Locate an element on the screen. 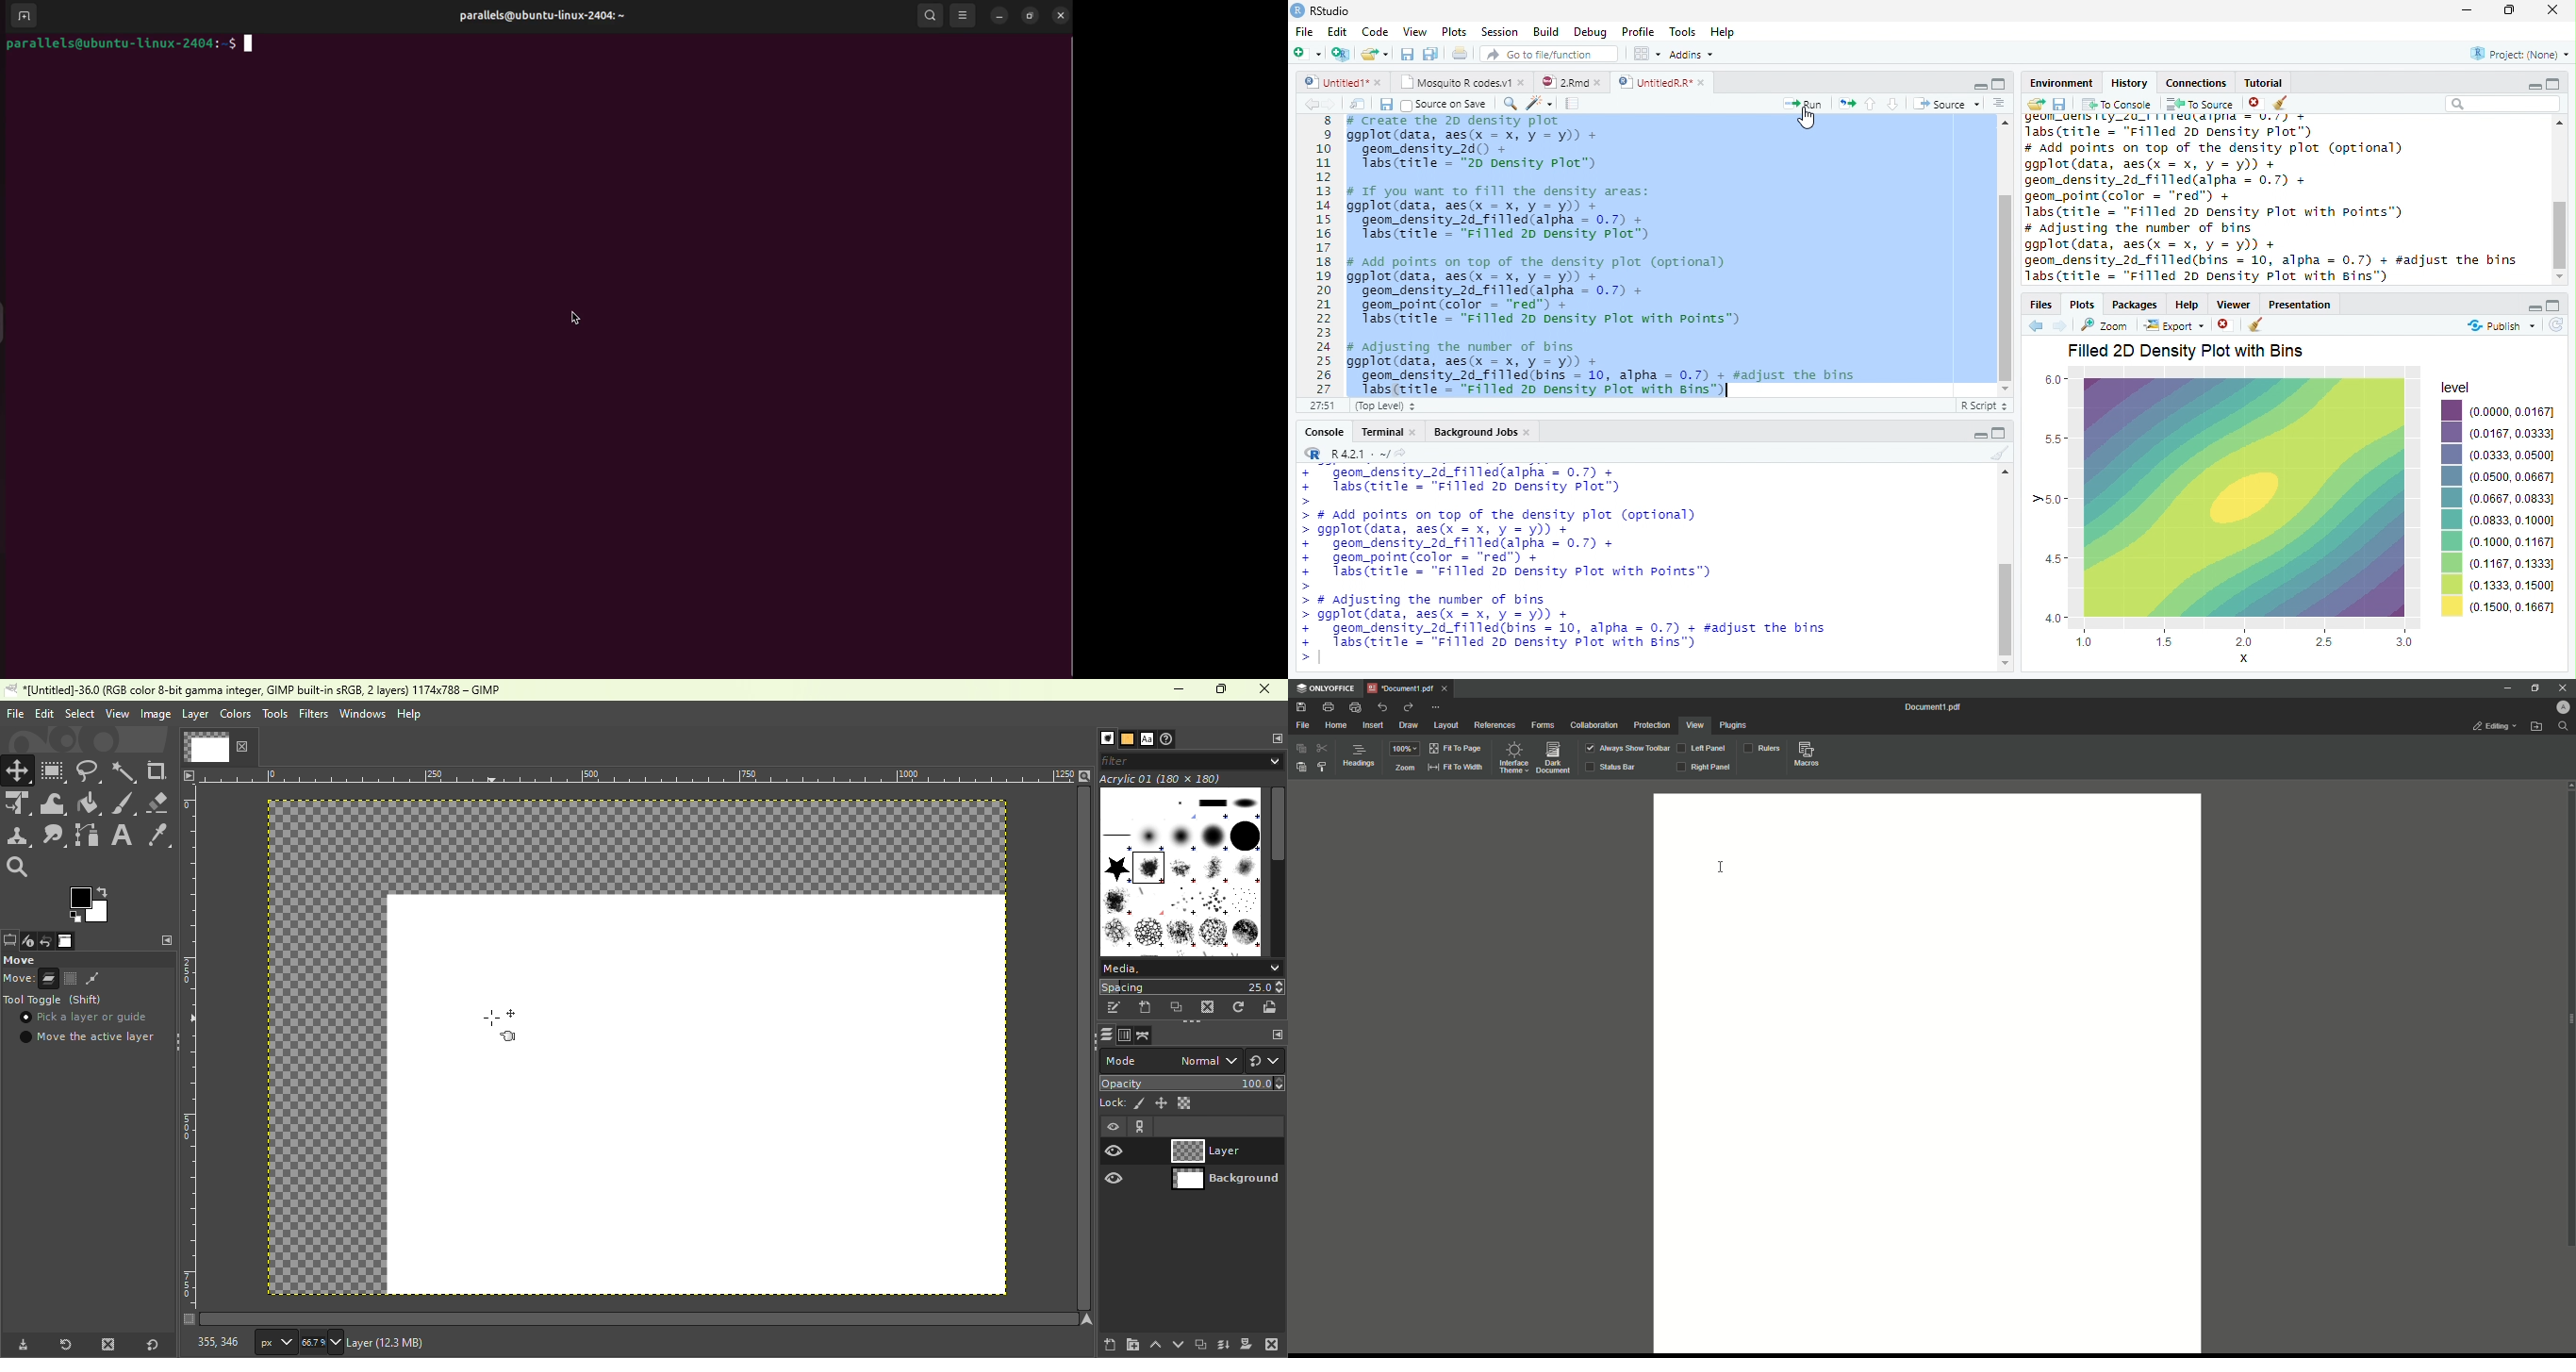 The image size is (2576, 1372). maximize is located at coordinates (1999, 83).